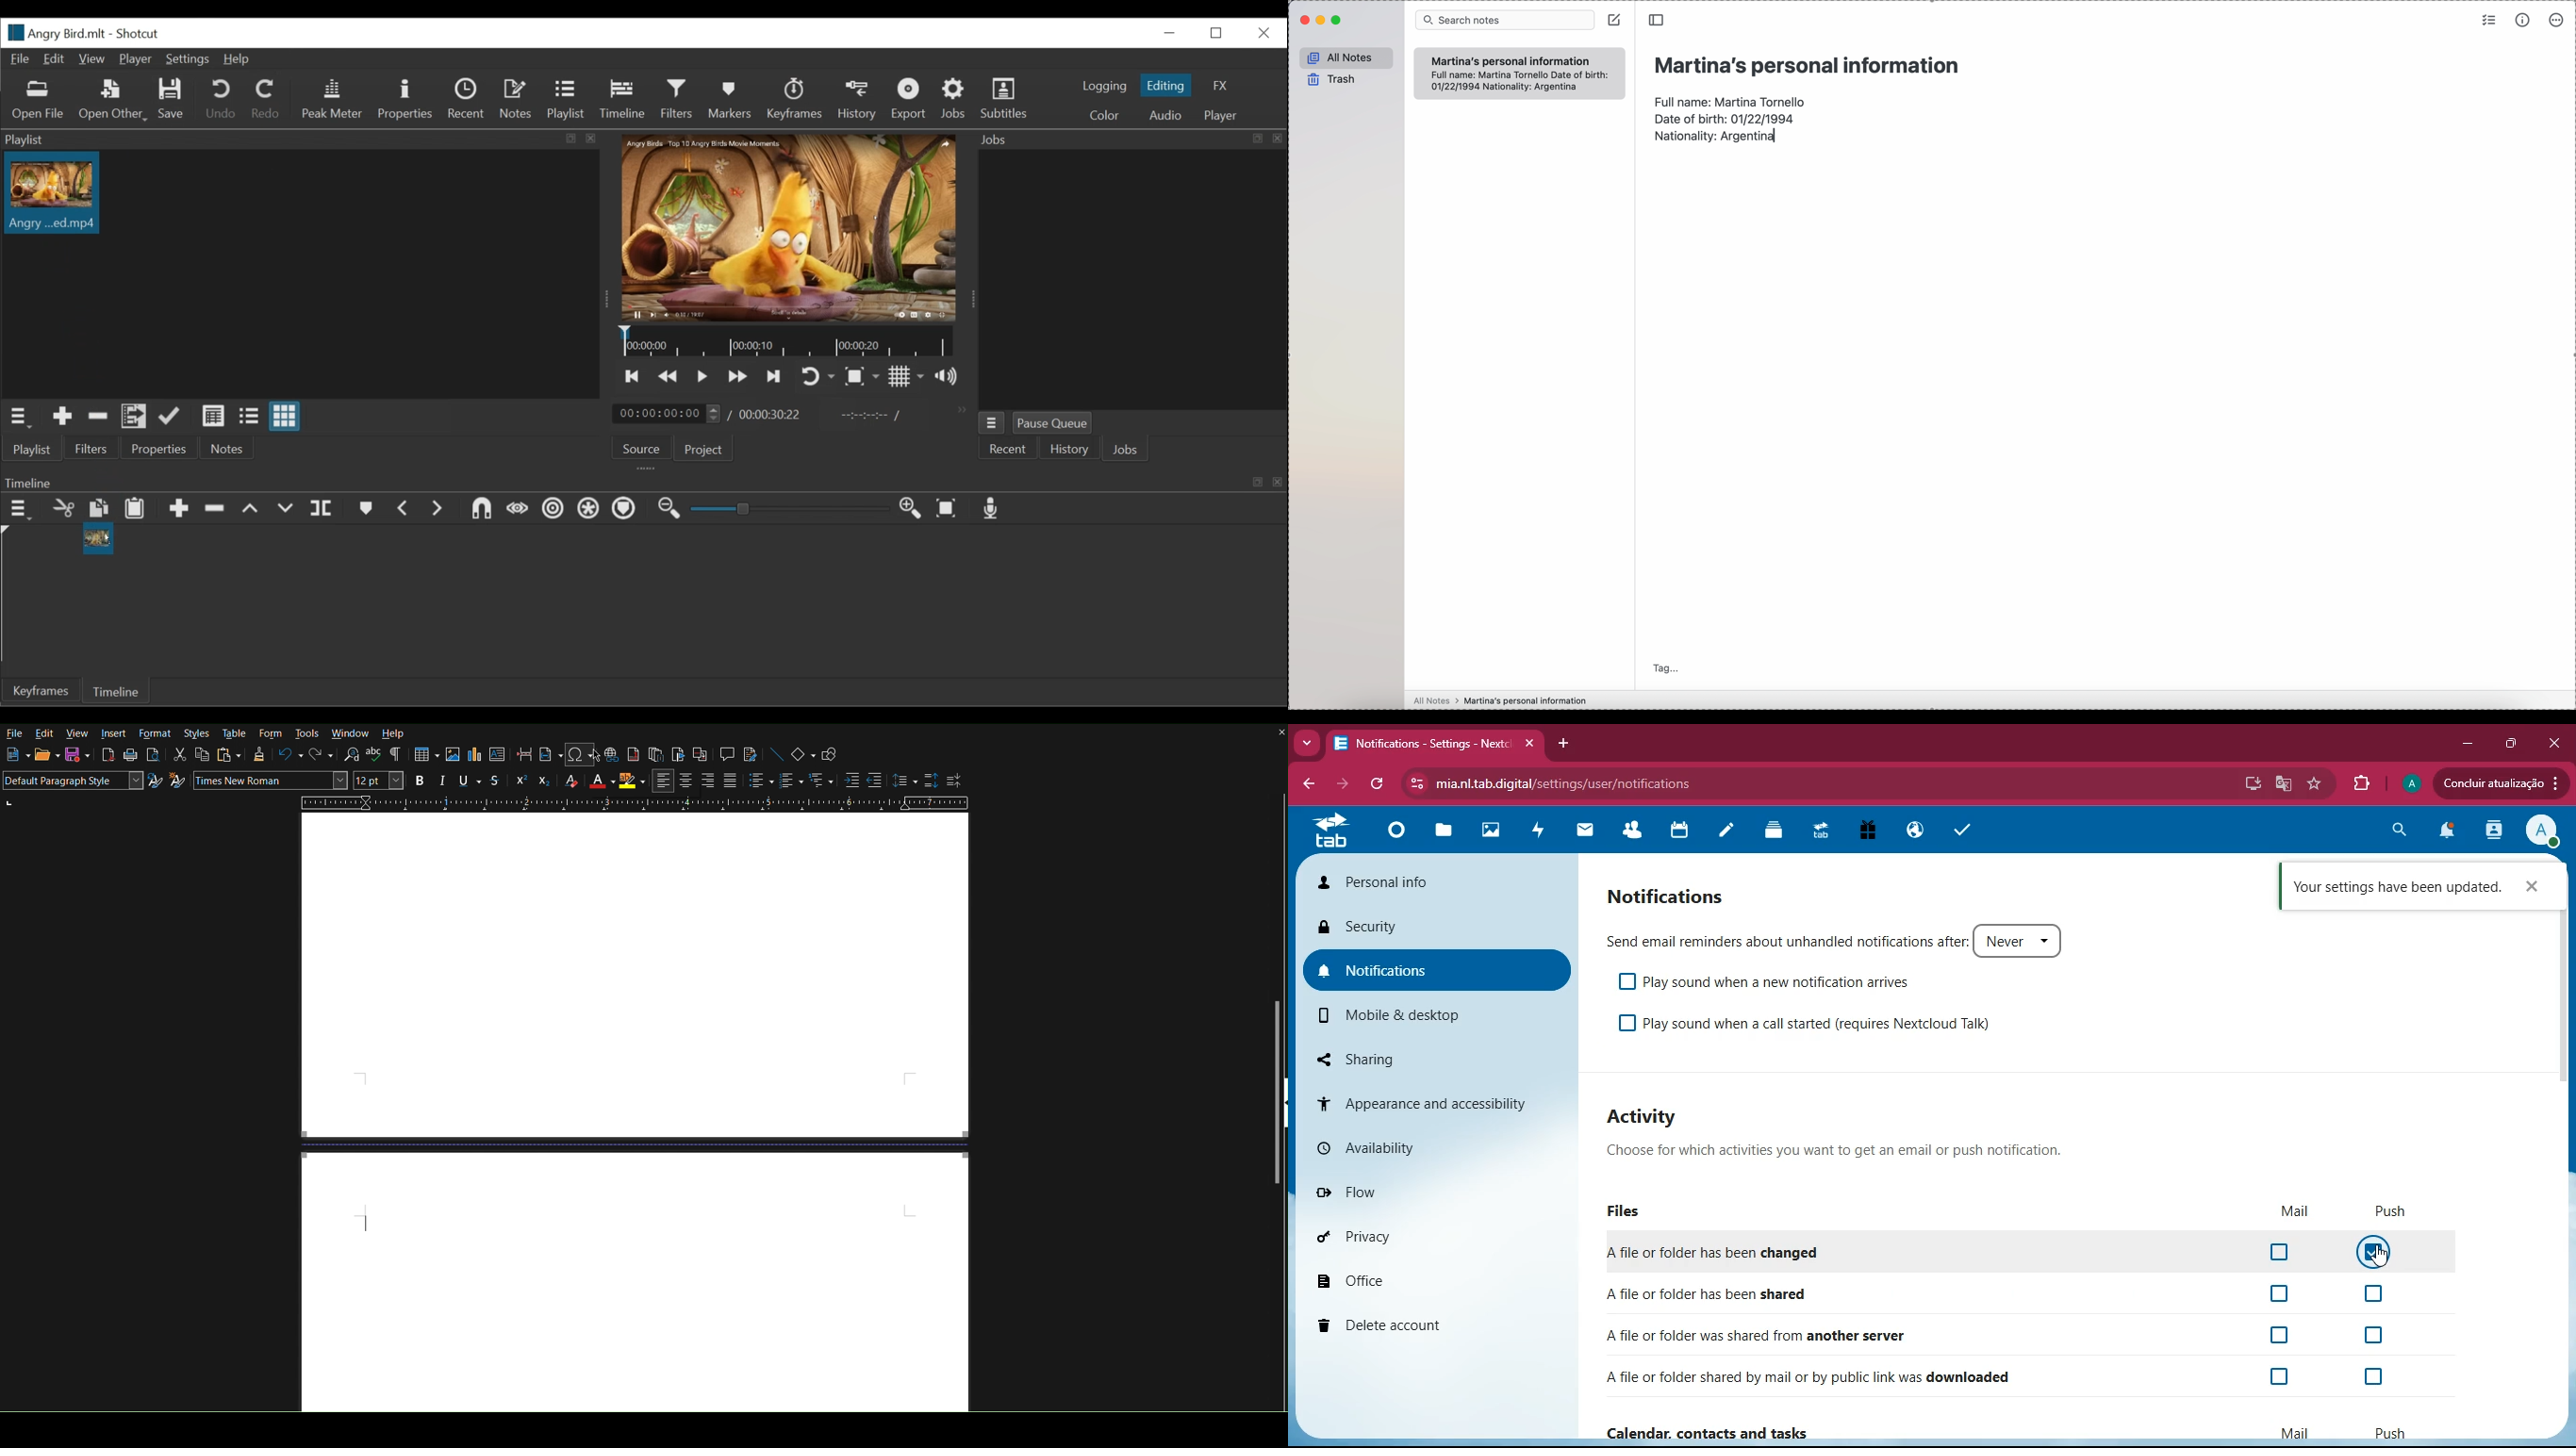 The width and height of the screenshot is (2576, 1456). Describe the element at coordinates (1732, 1292) in the screenshot. I see `shared` at that location.